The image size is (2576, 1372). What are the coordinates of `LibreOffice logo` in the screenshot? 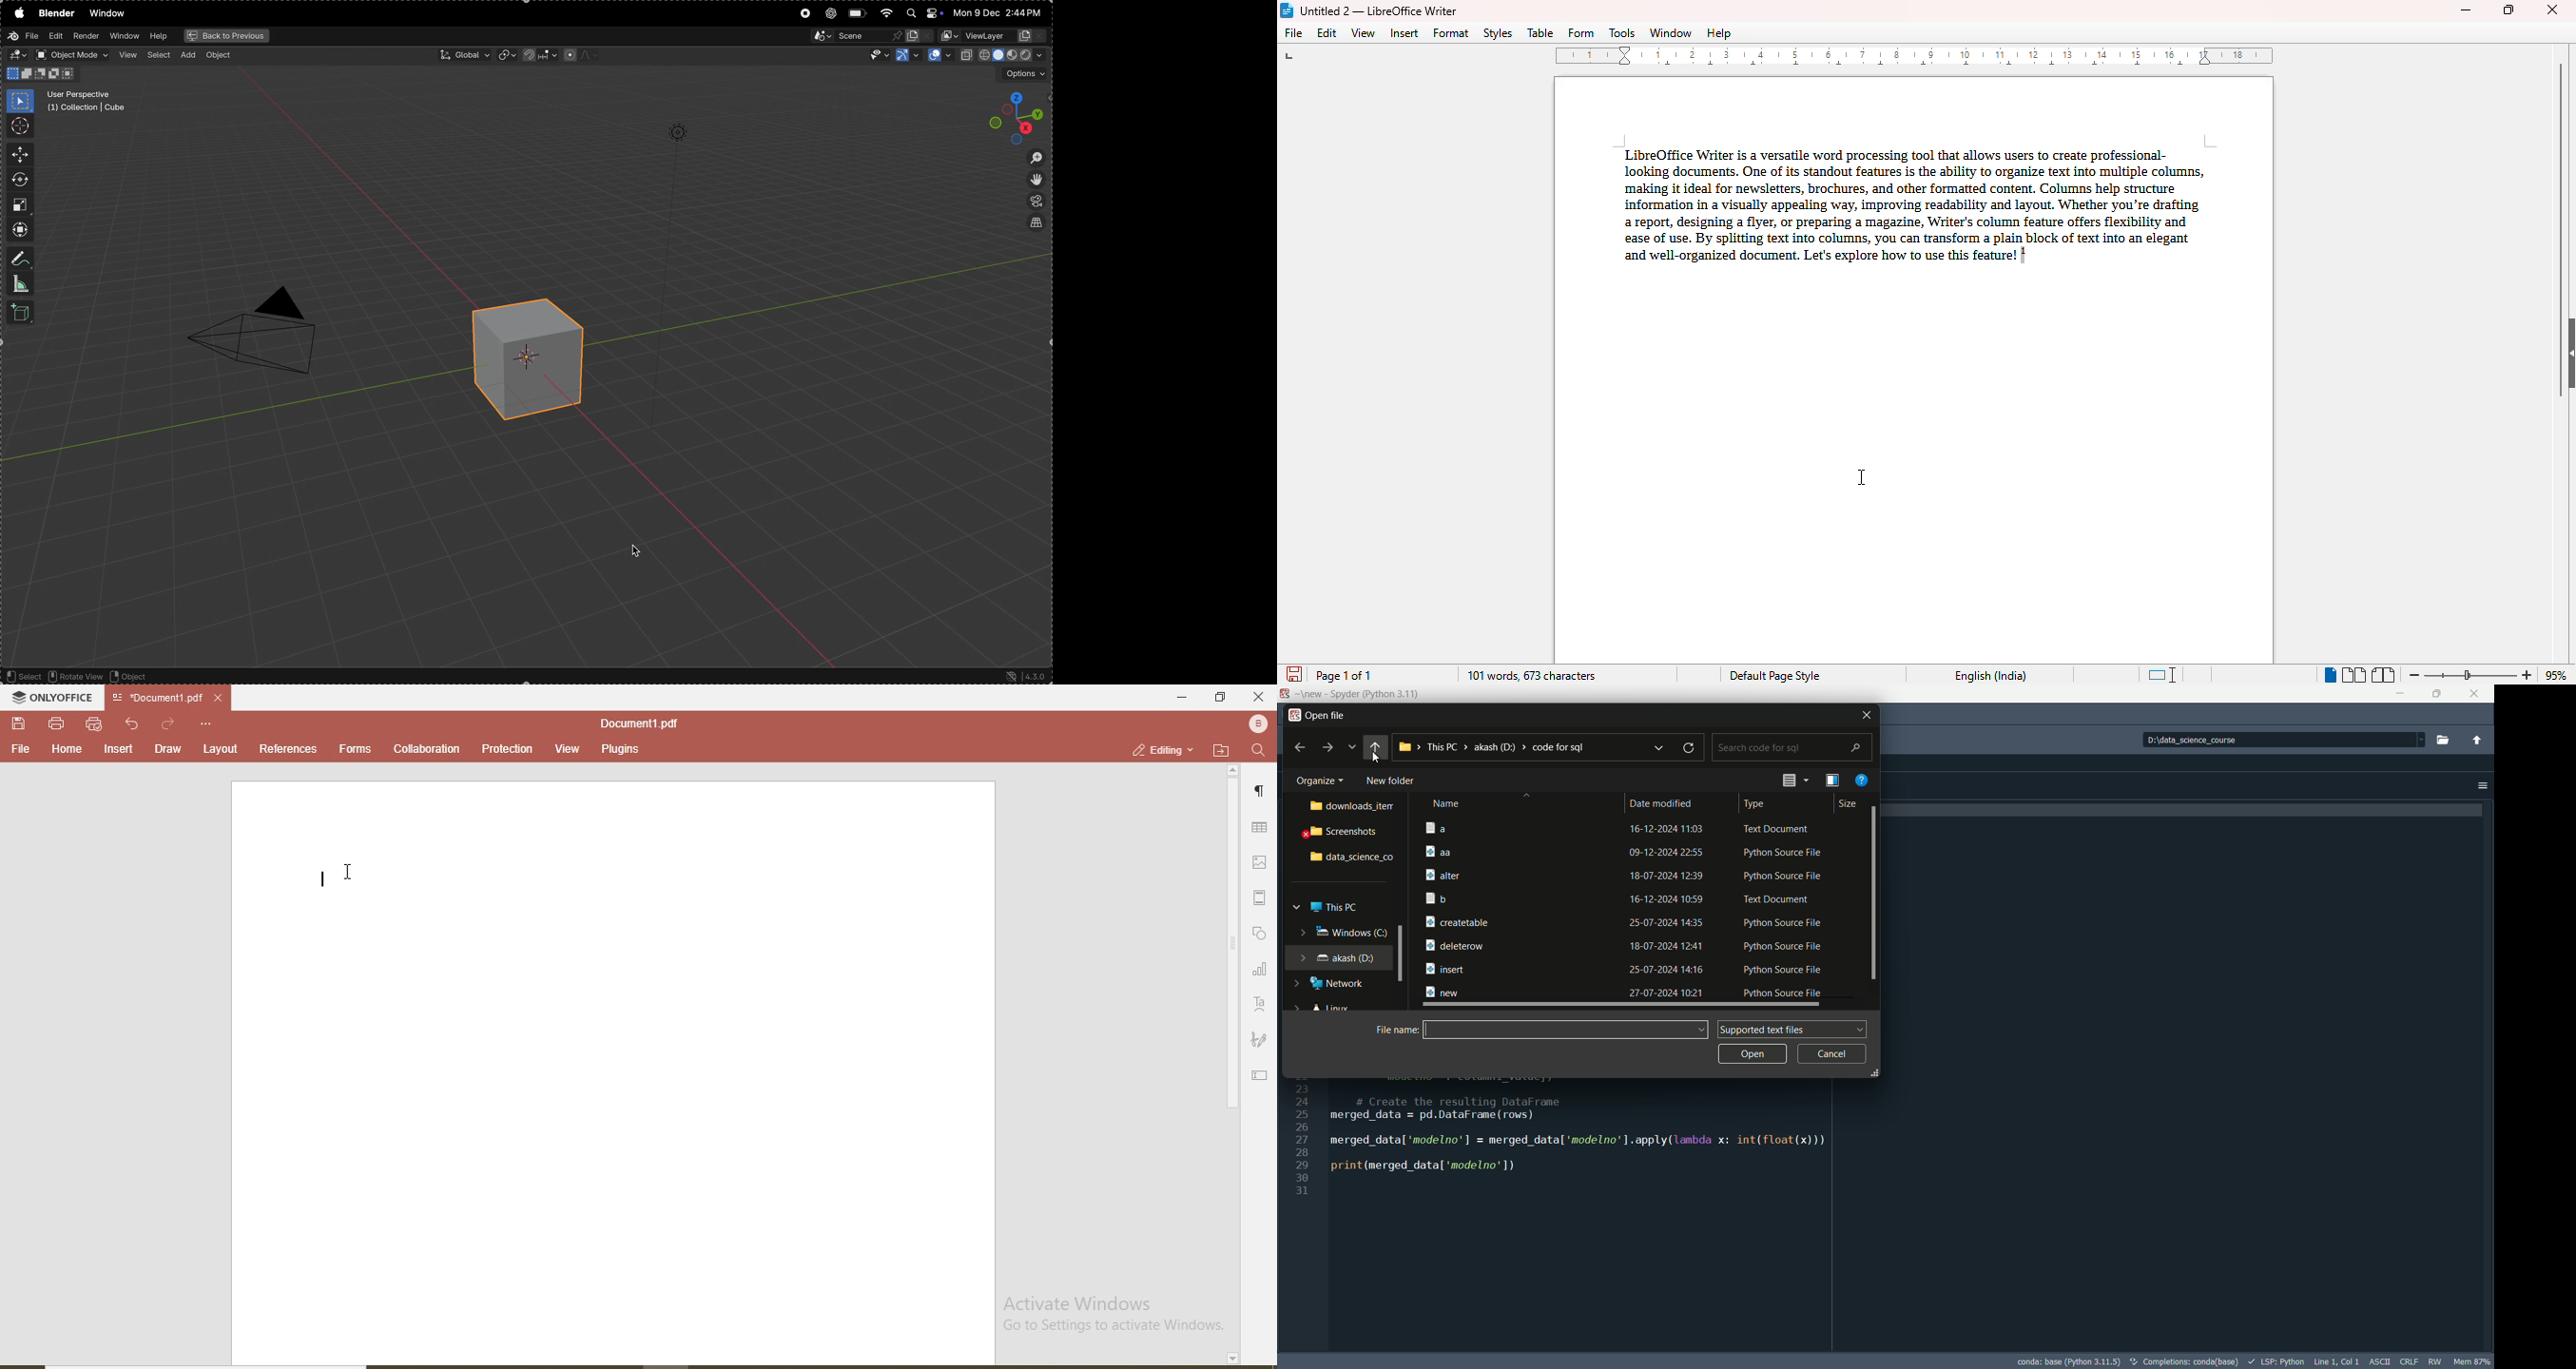 It's located at (1288, 10).